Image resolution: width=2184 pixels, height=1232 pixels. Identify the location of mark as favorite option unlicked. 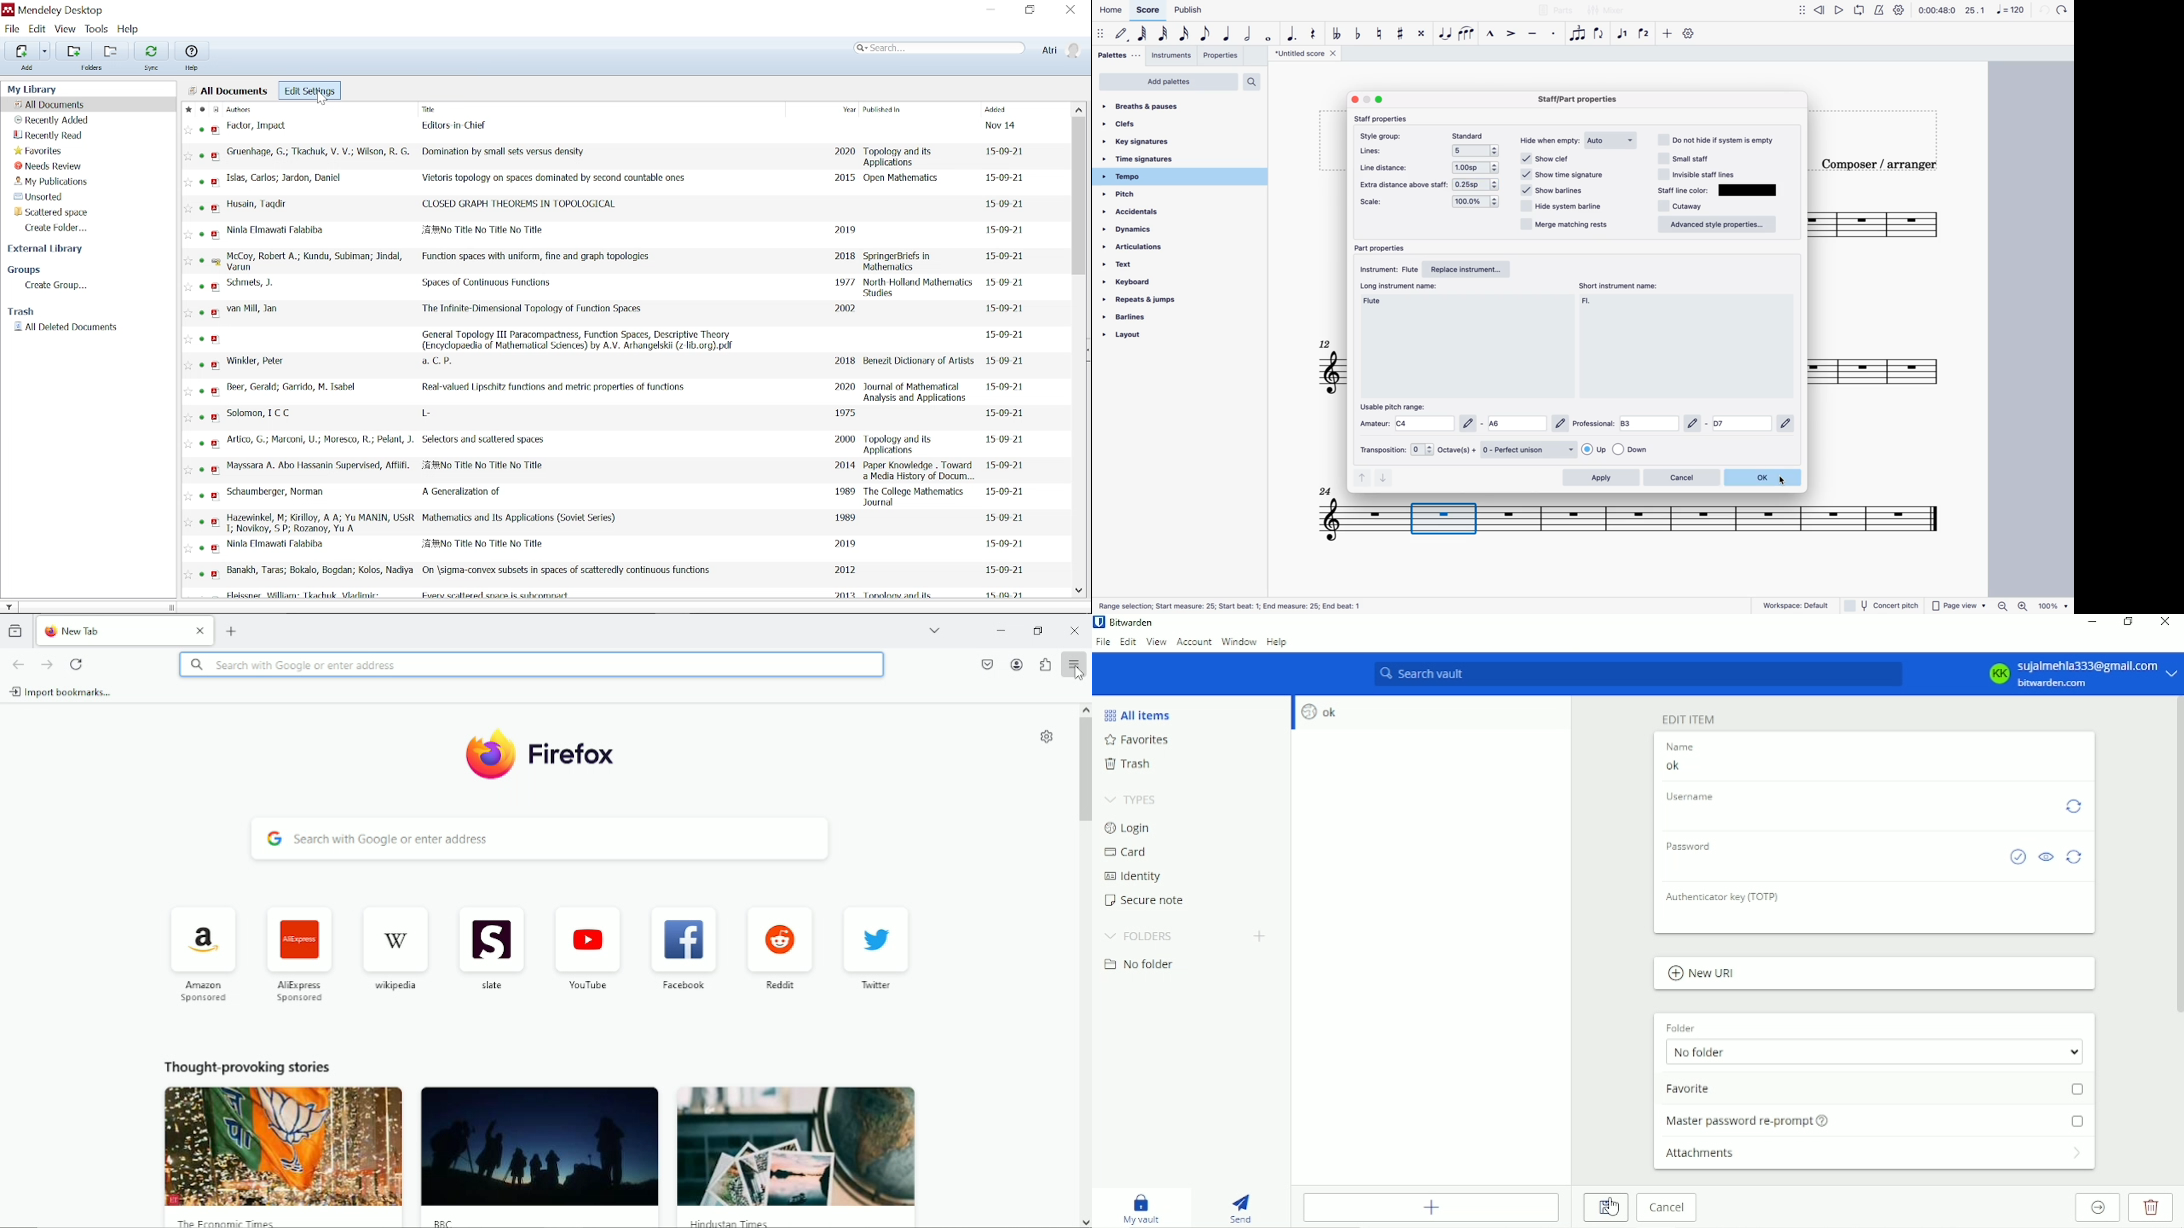
(1877, 1087).